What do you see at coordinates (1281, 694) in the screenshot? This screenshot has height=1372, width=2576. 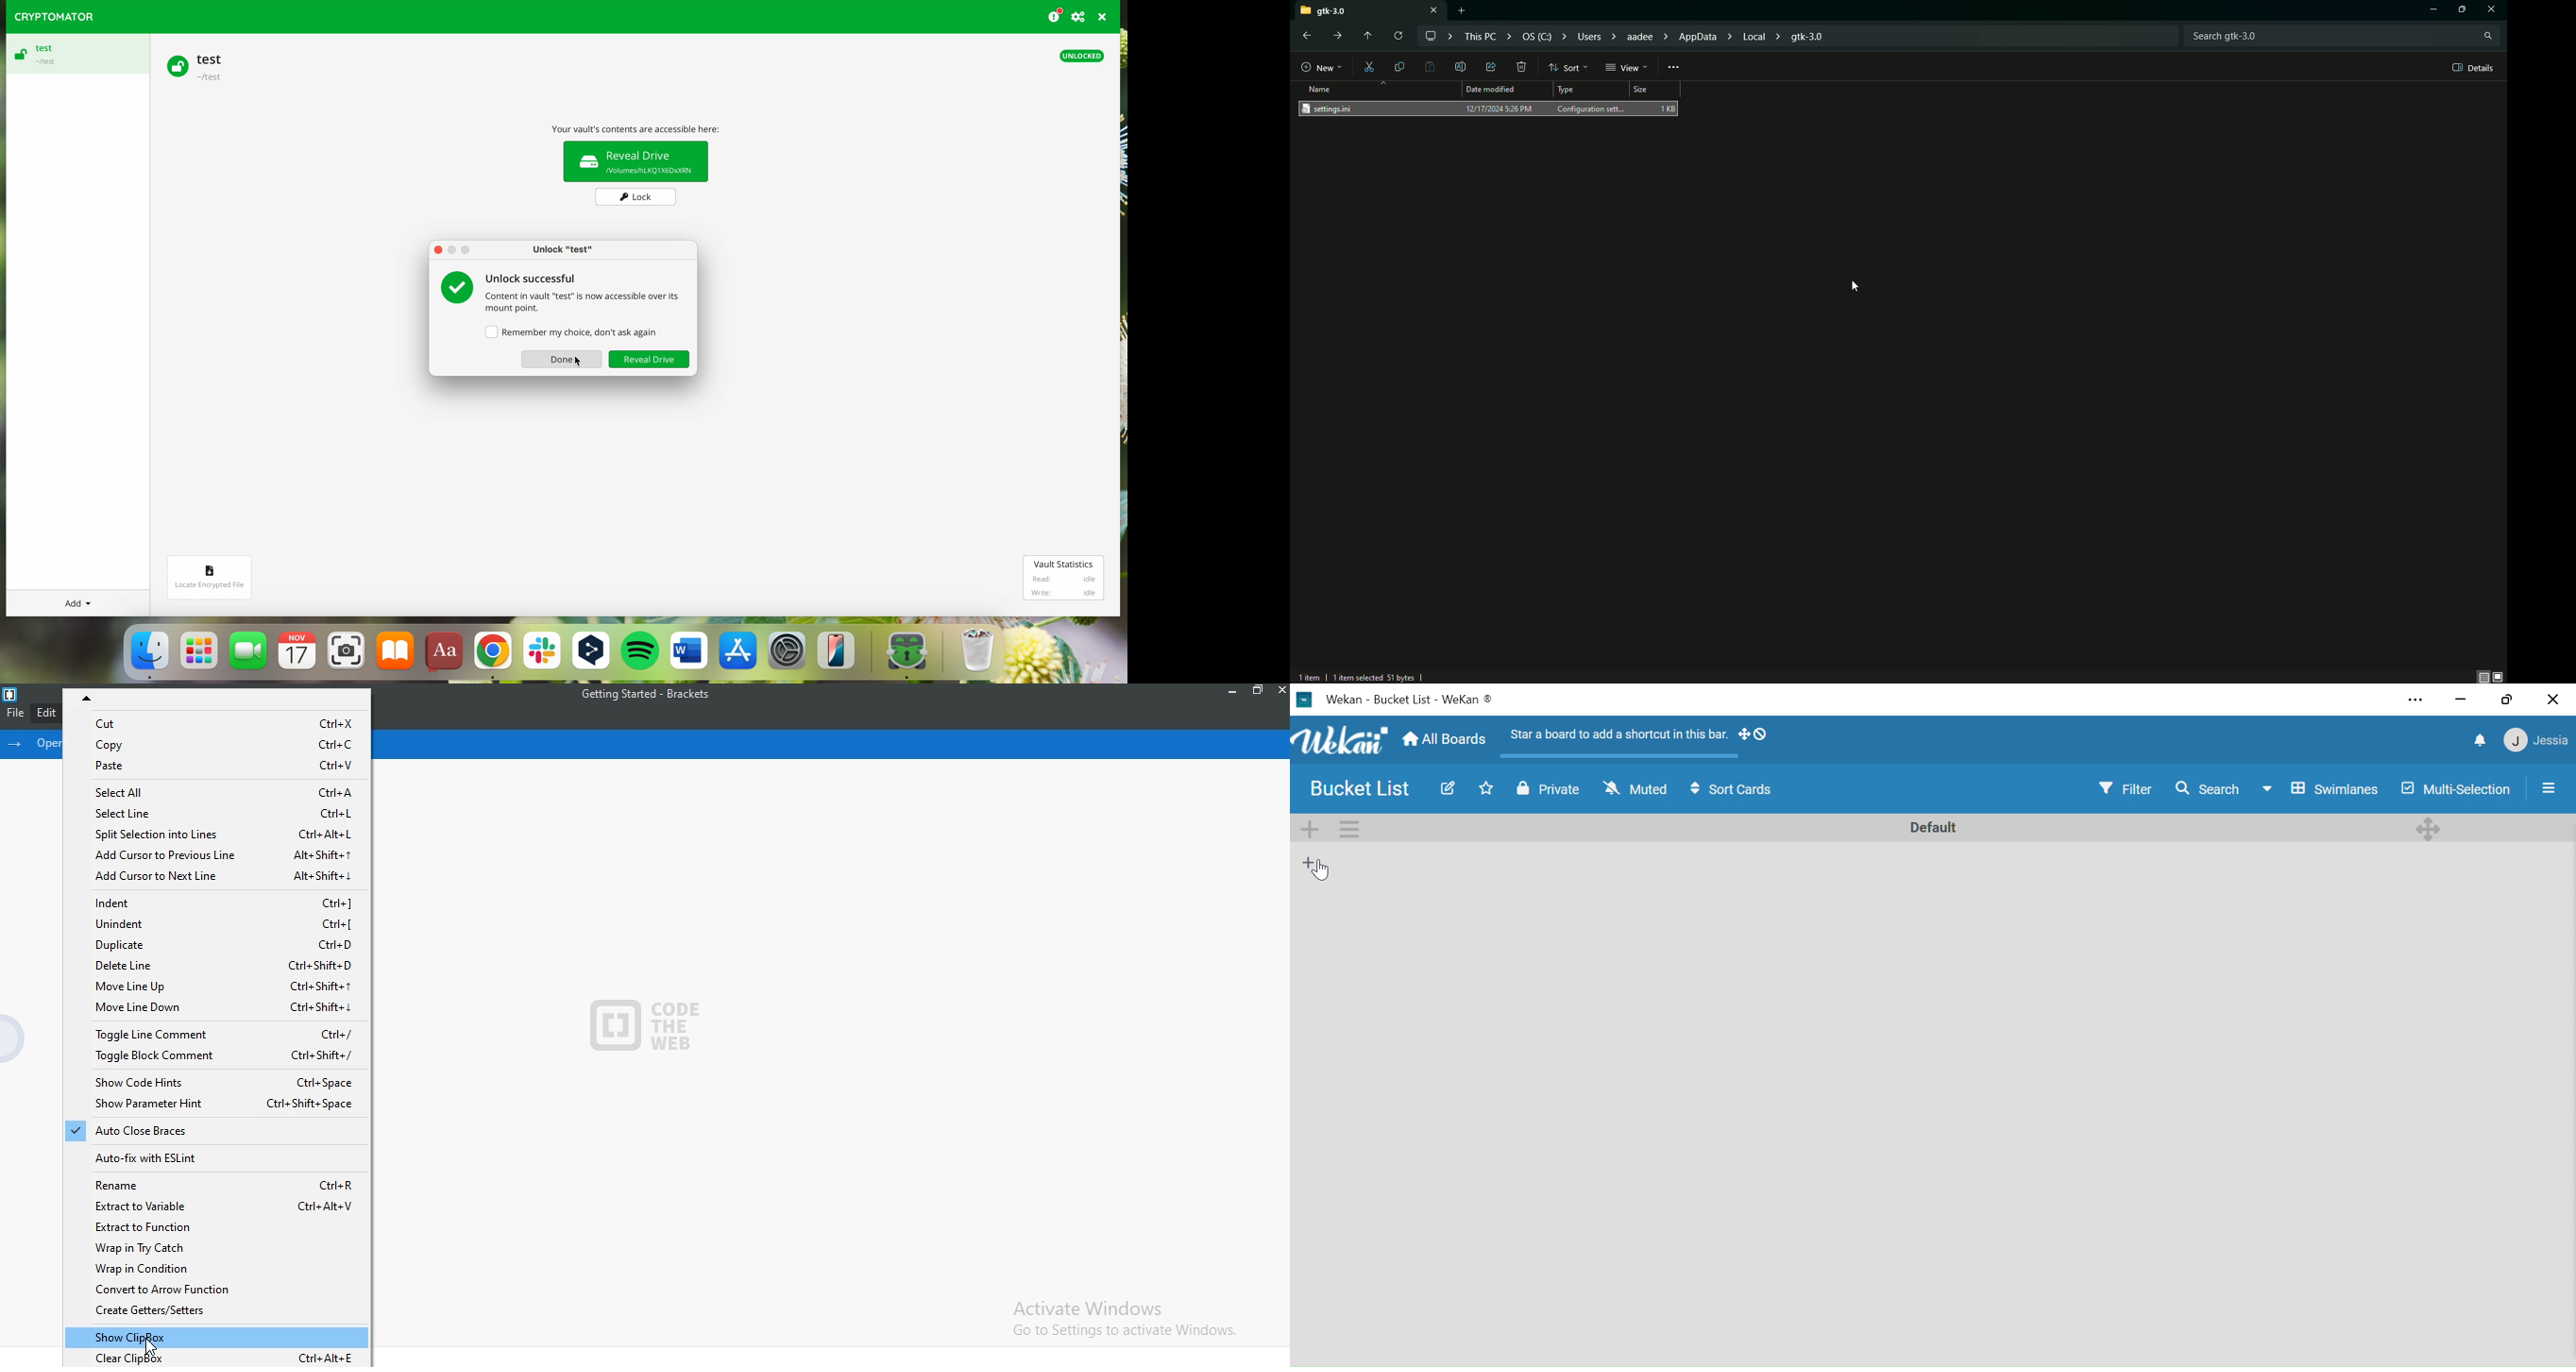 I see `close` at bounding box center [1281, 694].